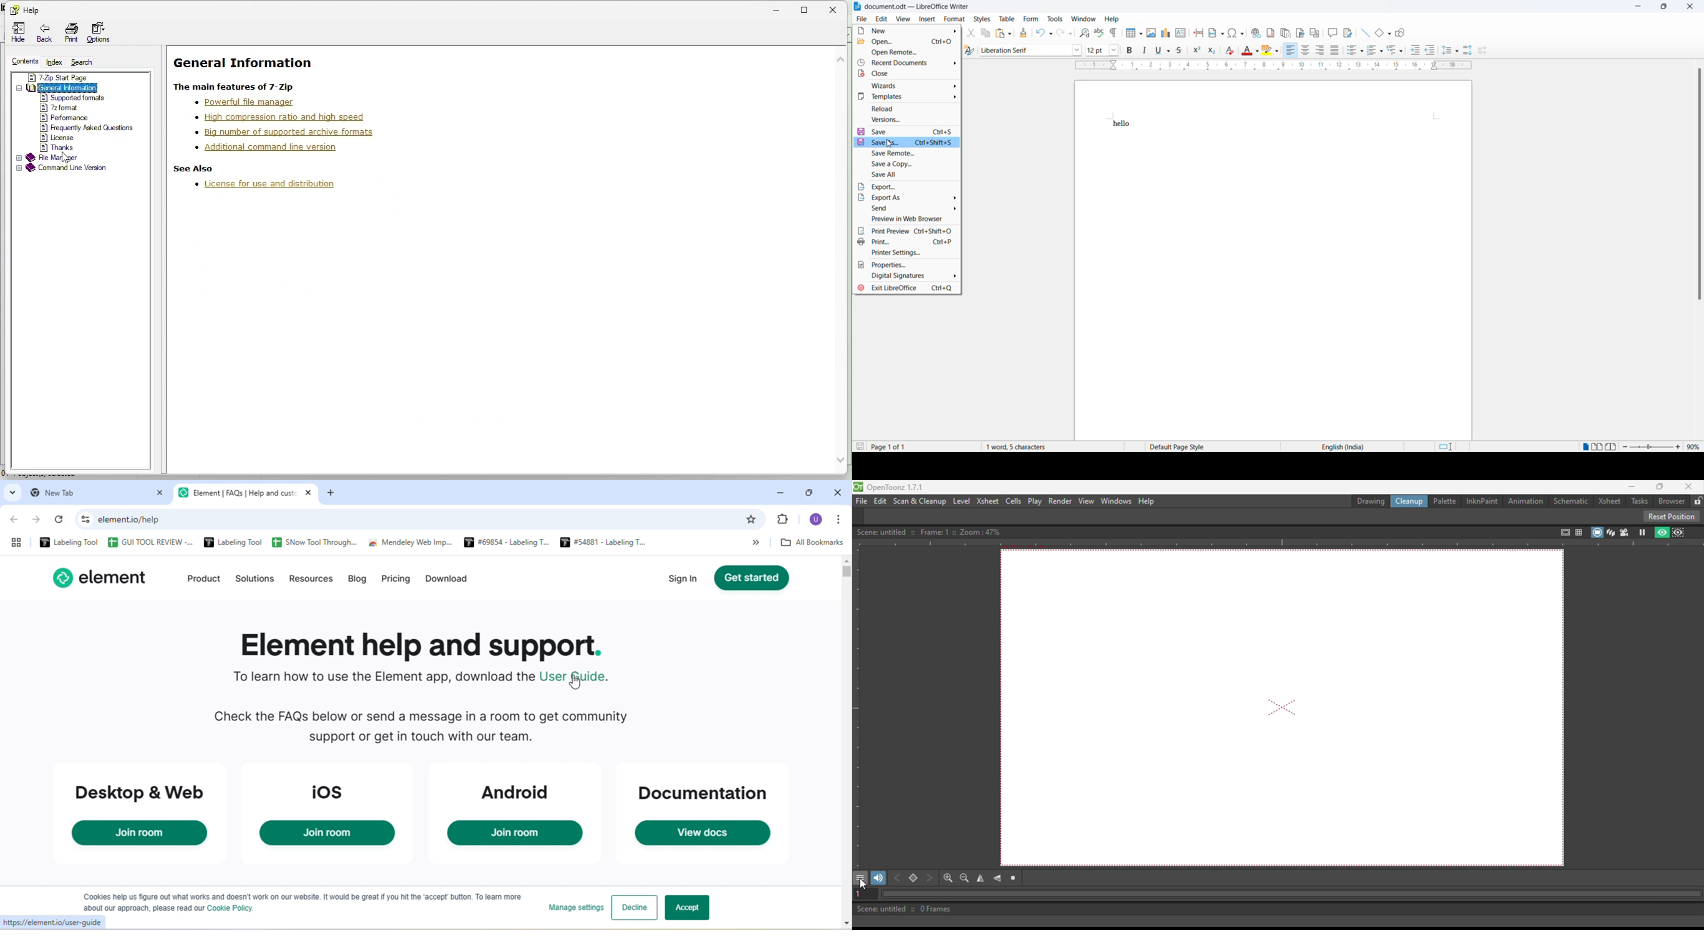  What do you see at coordinates (598, 542) in the screenshot?
I see `#54881 - Labeling T...` at bounding box center [598, 542].